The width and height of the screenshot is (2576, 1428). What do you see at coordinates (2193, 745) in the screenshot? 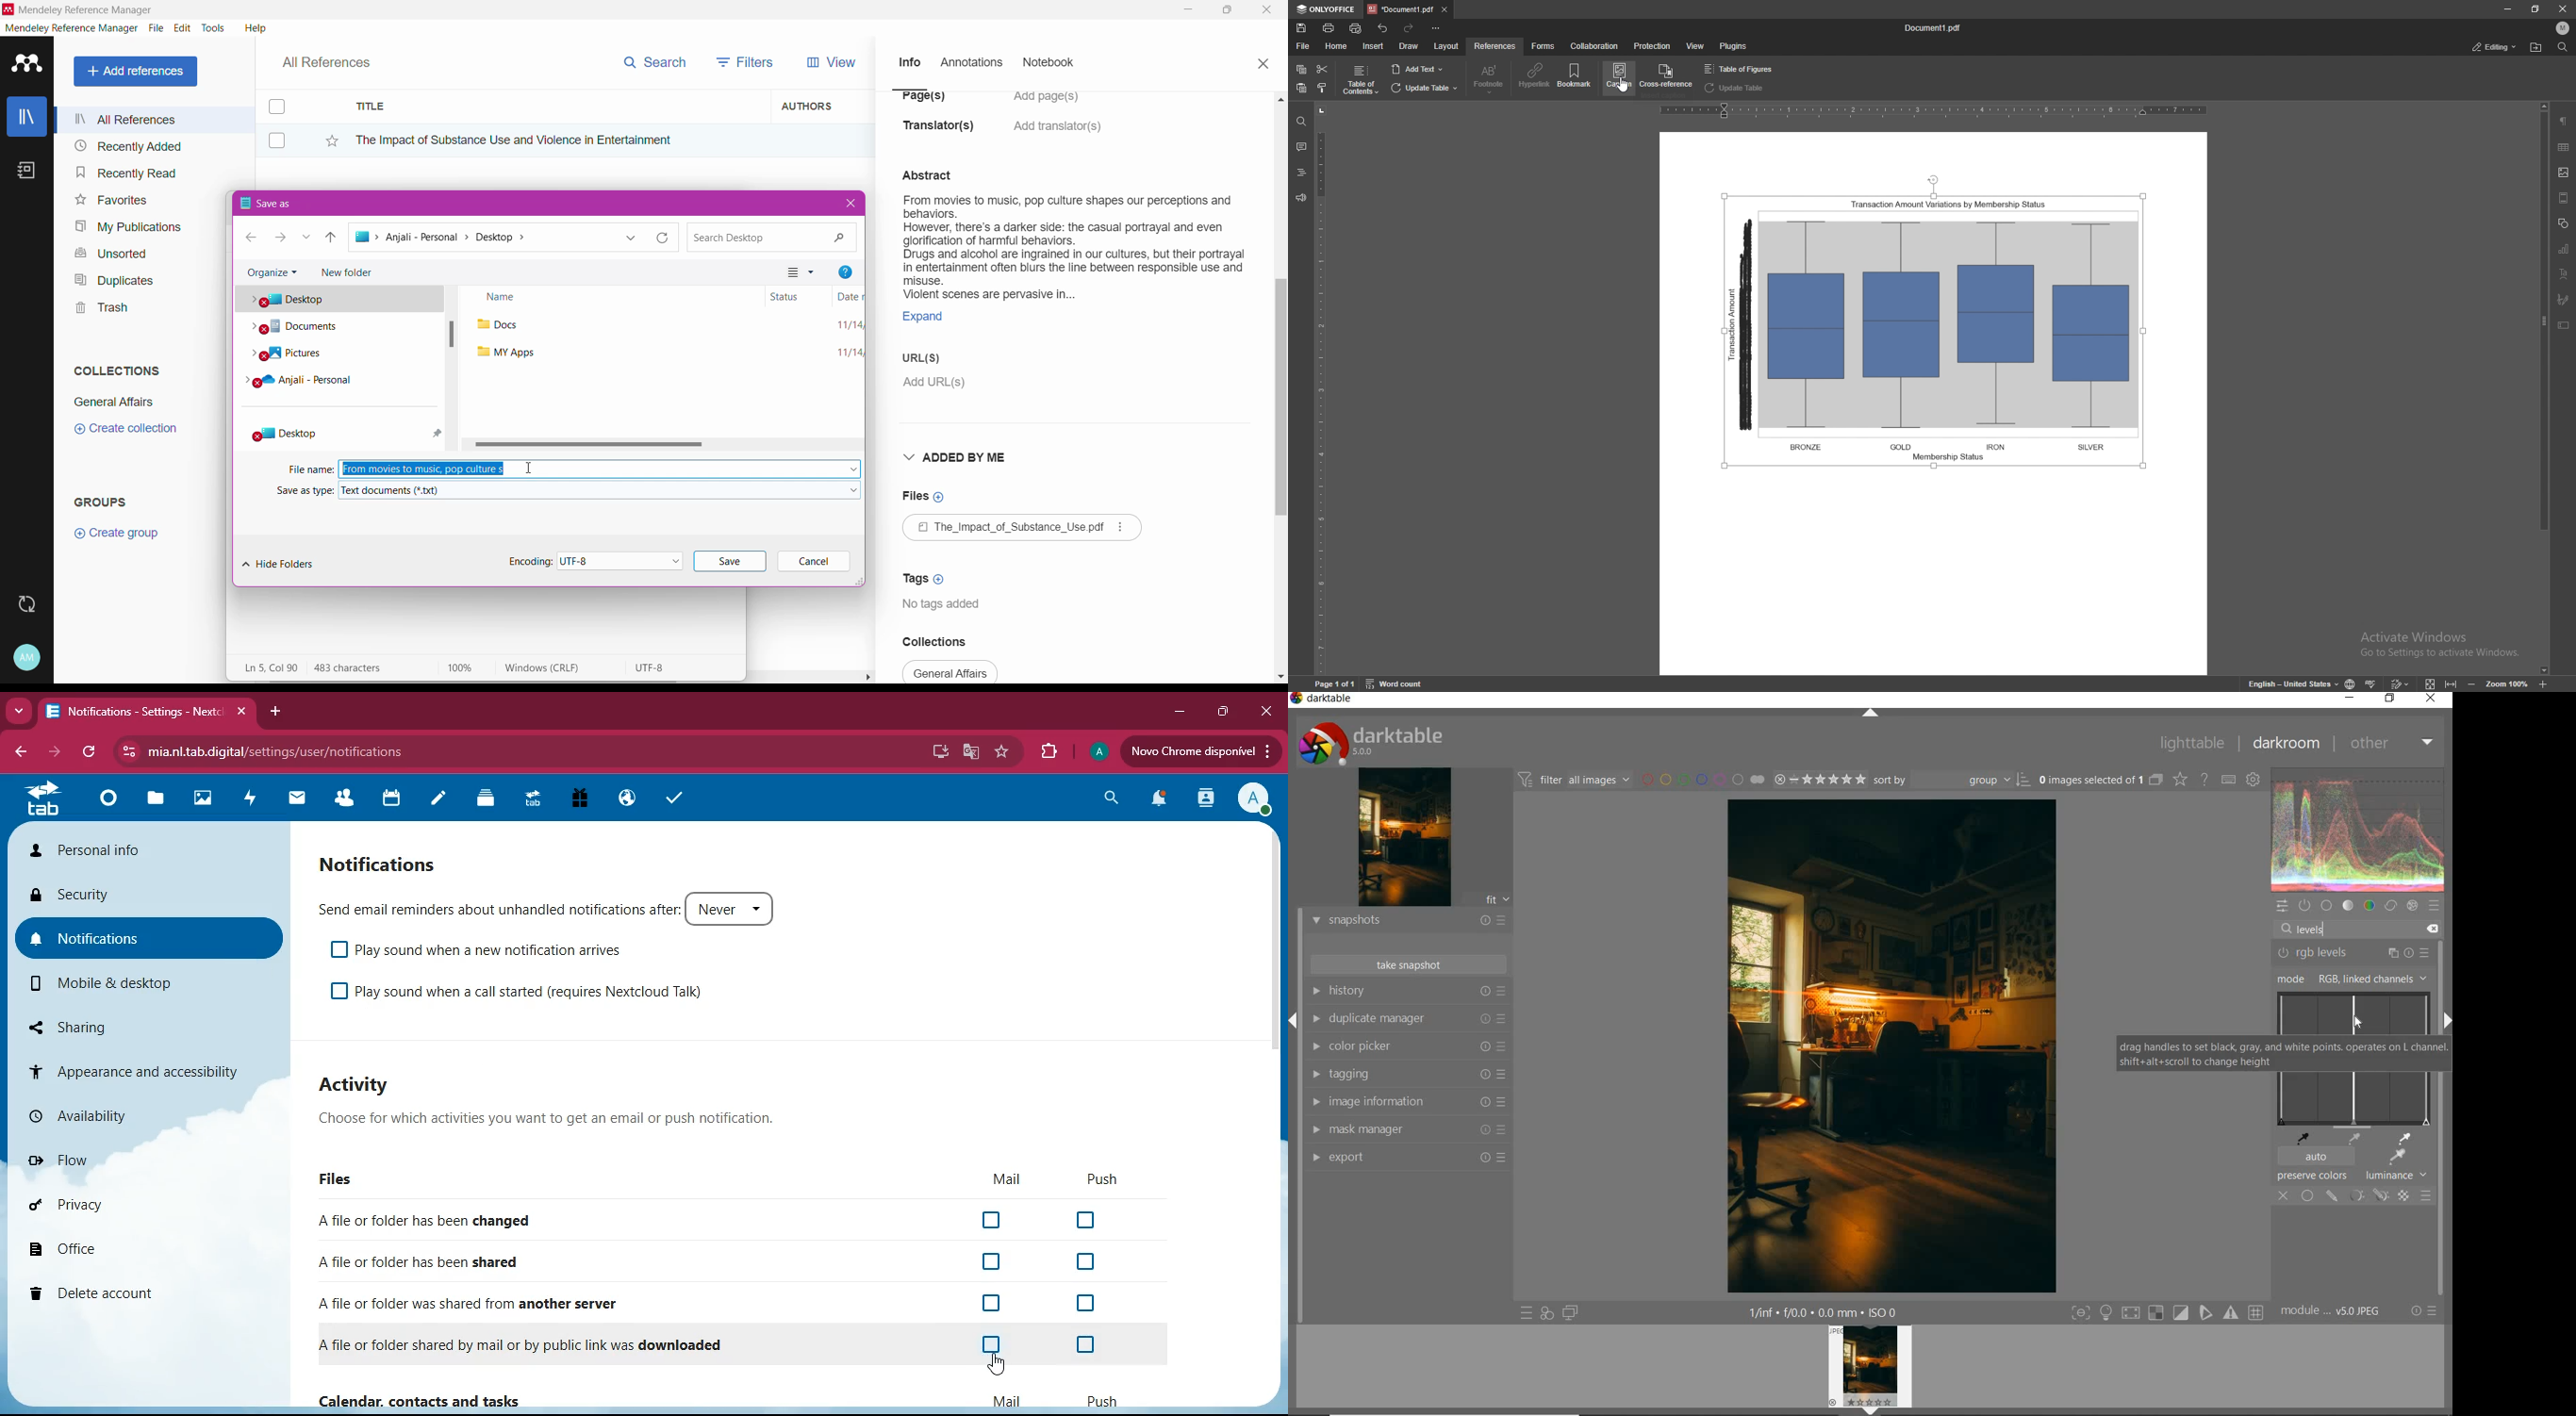
I see `lighttable` at bounding box center [2193, 745].